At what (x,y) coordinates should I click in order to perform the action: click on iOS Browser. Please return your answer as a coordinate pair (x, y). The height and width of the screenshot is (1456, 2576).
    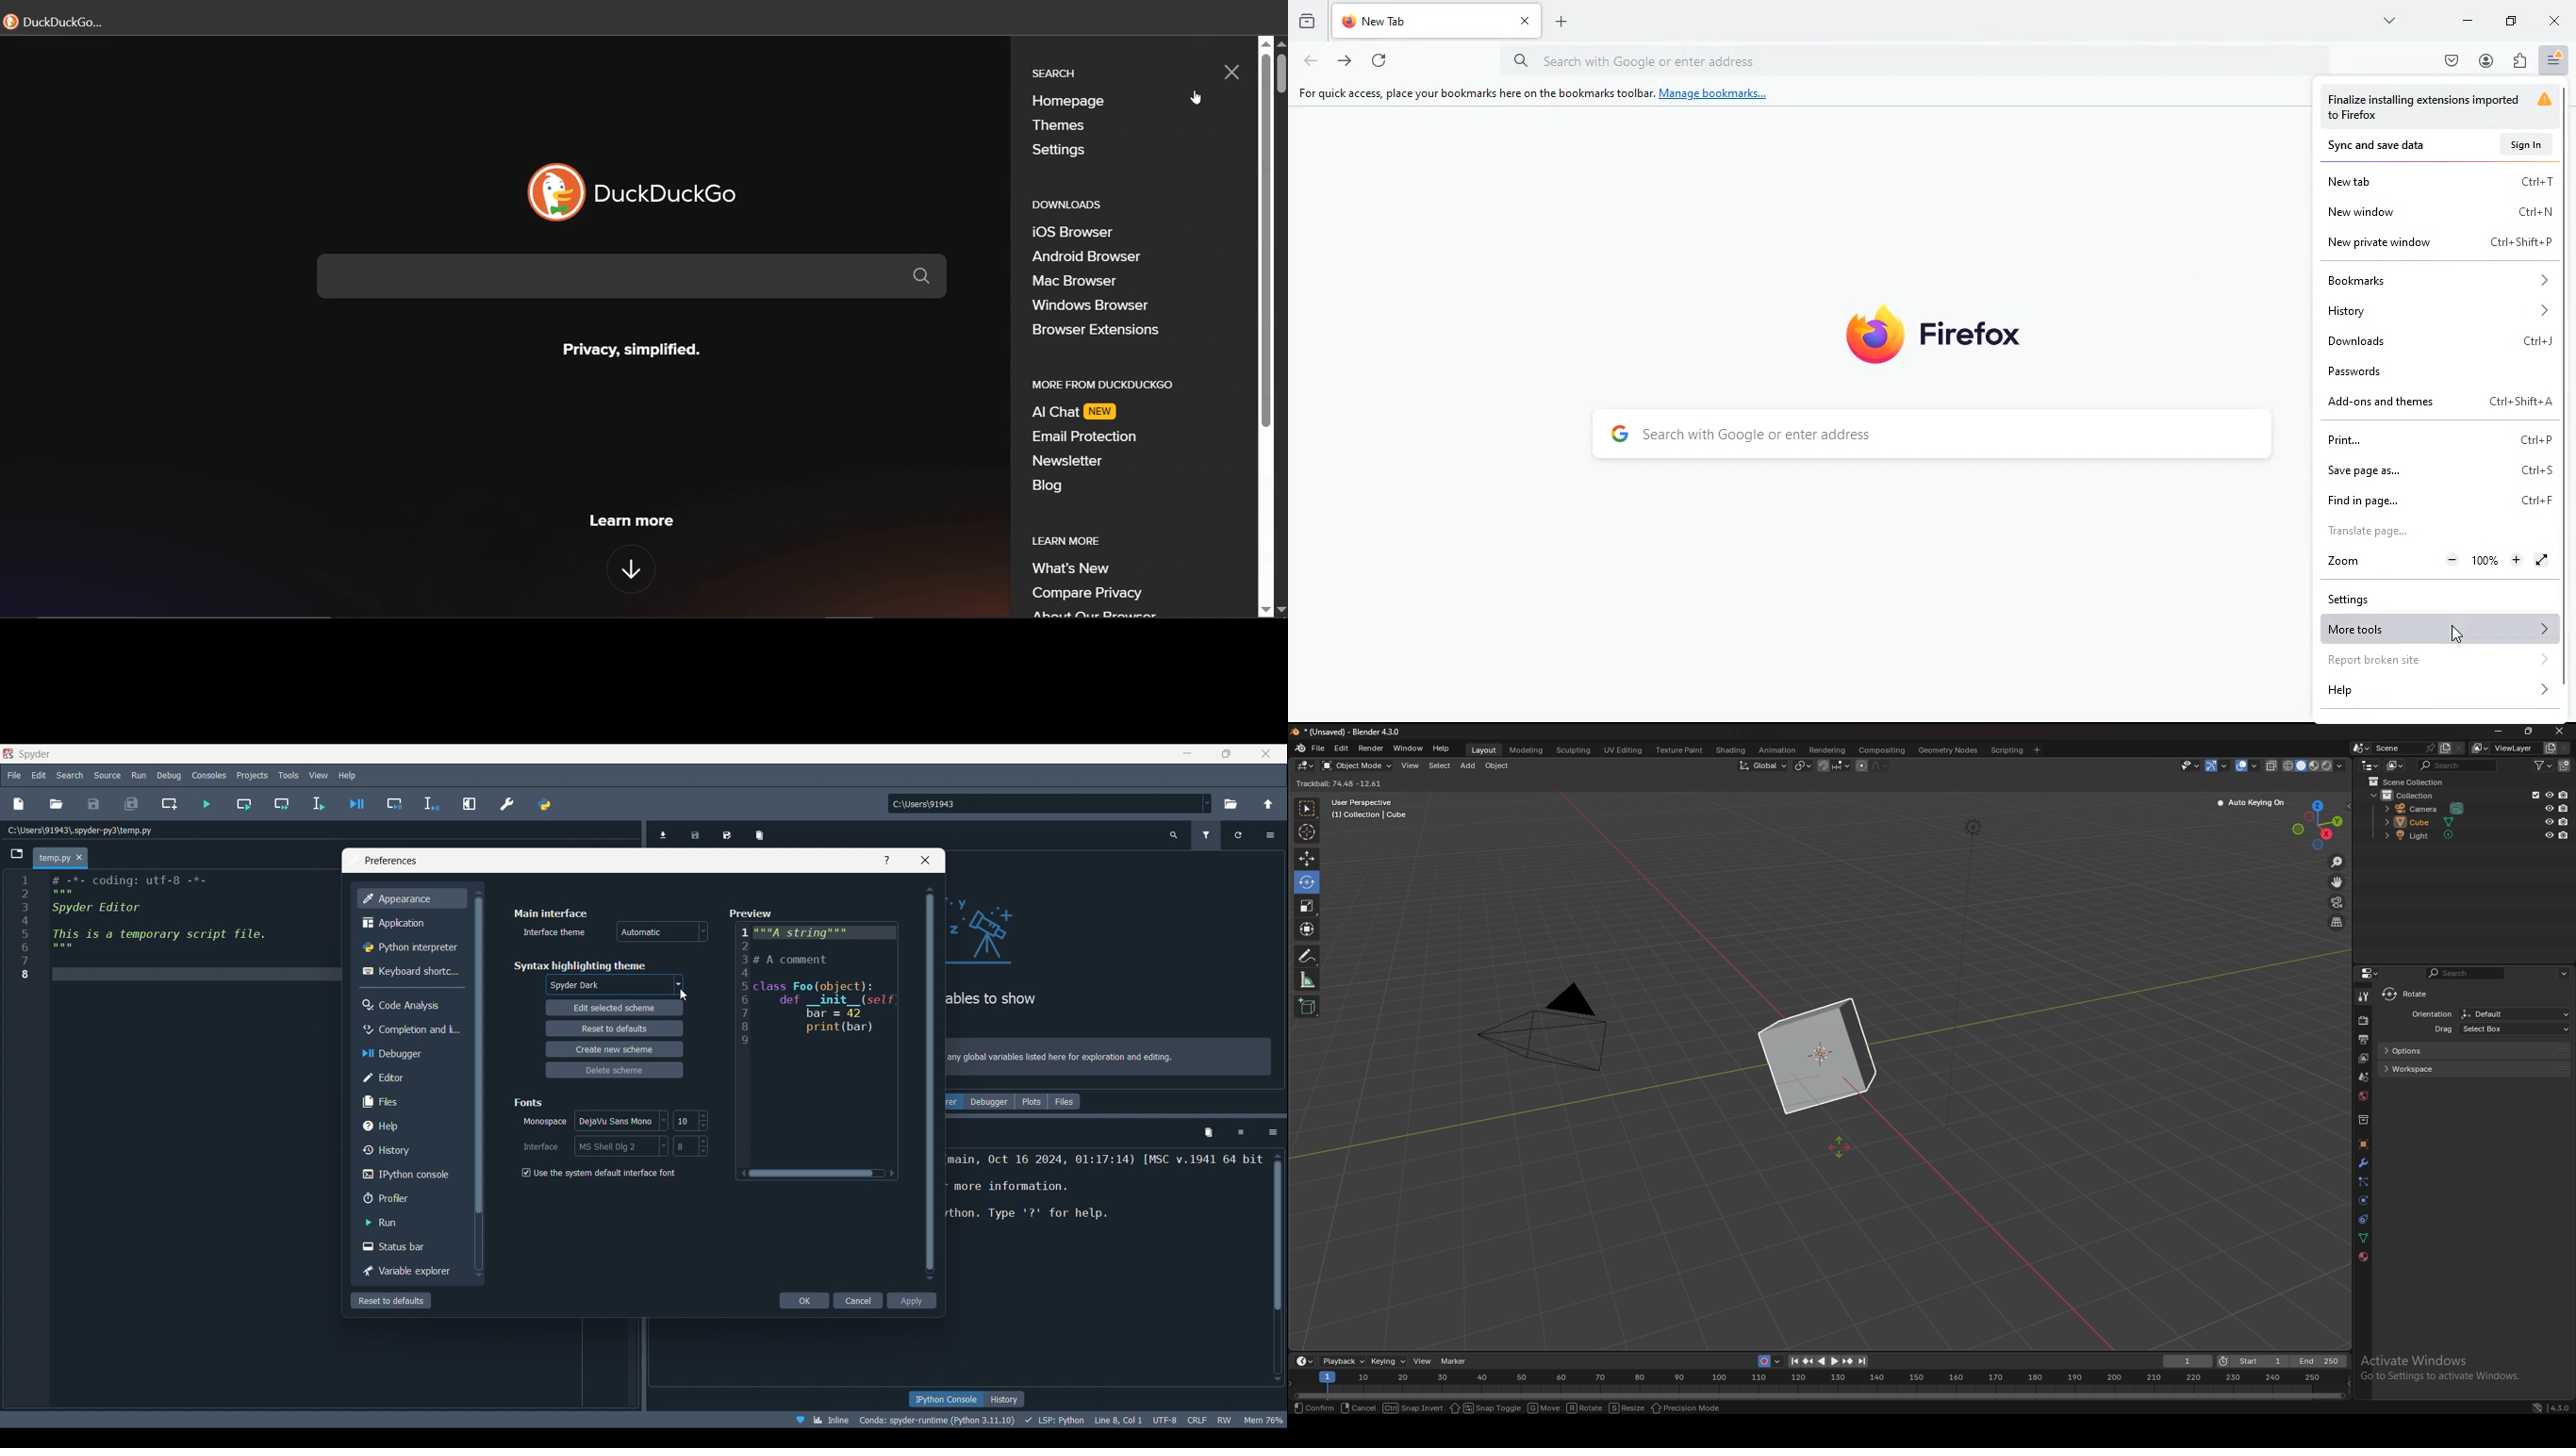
    Looking at the image, I should click on (1070, 232).